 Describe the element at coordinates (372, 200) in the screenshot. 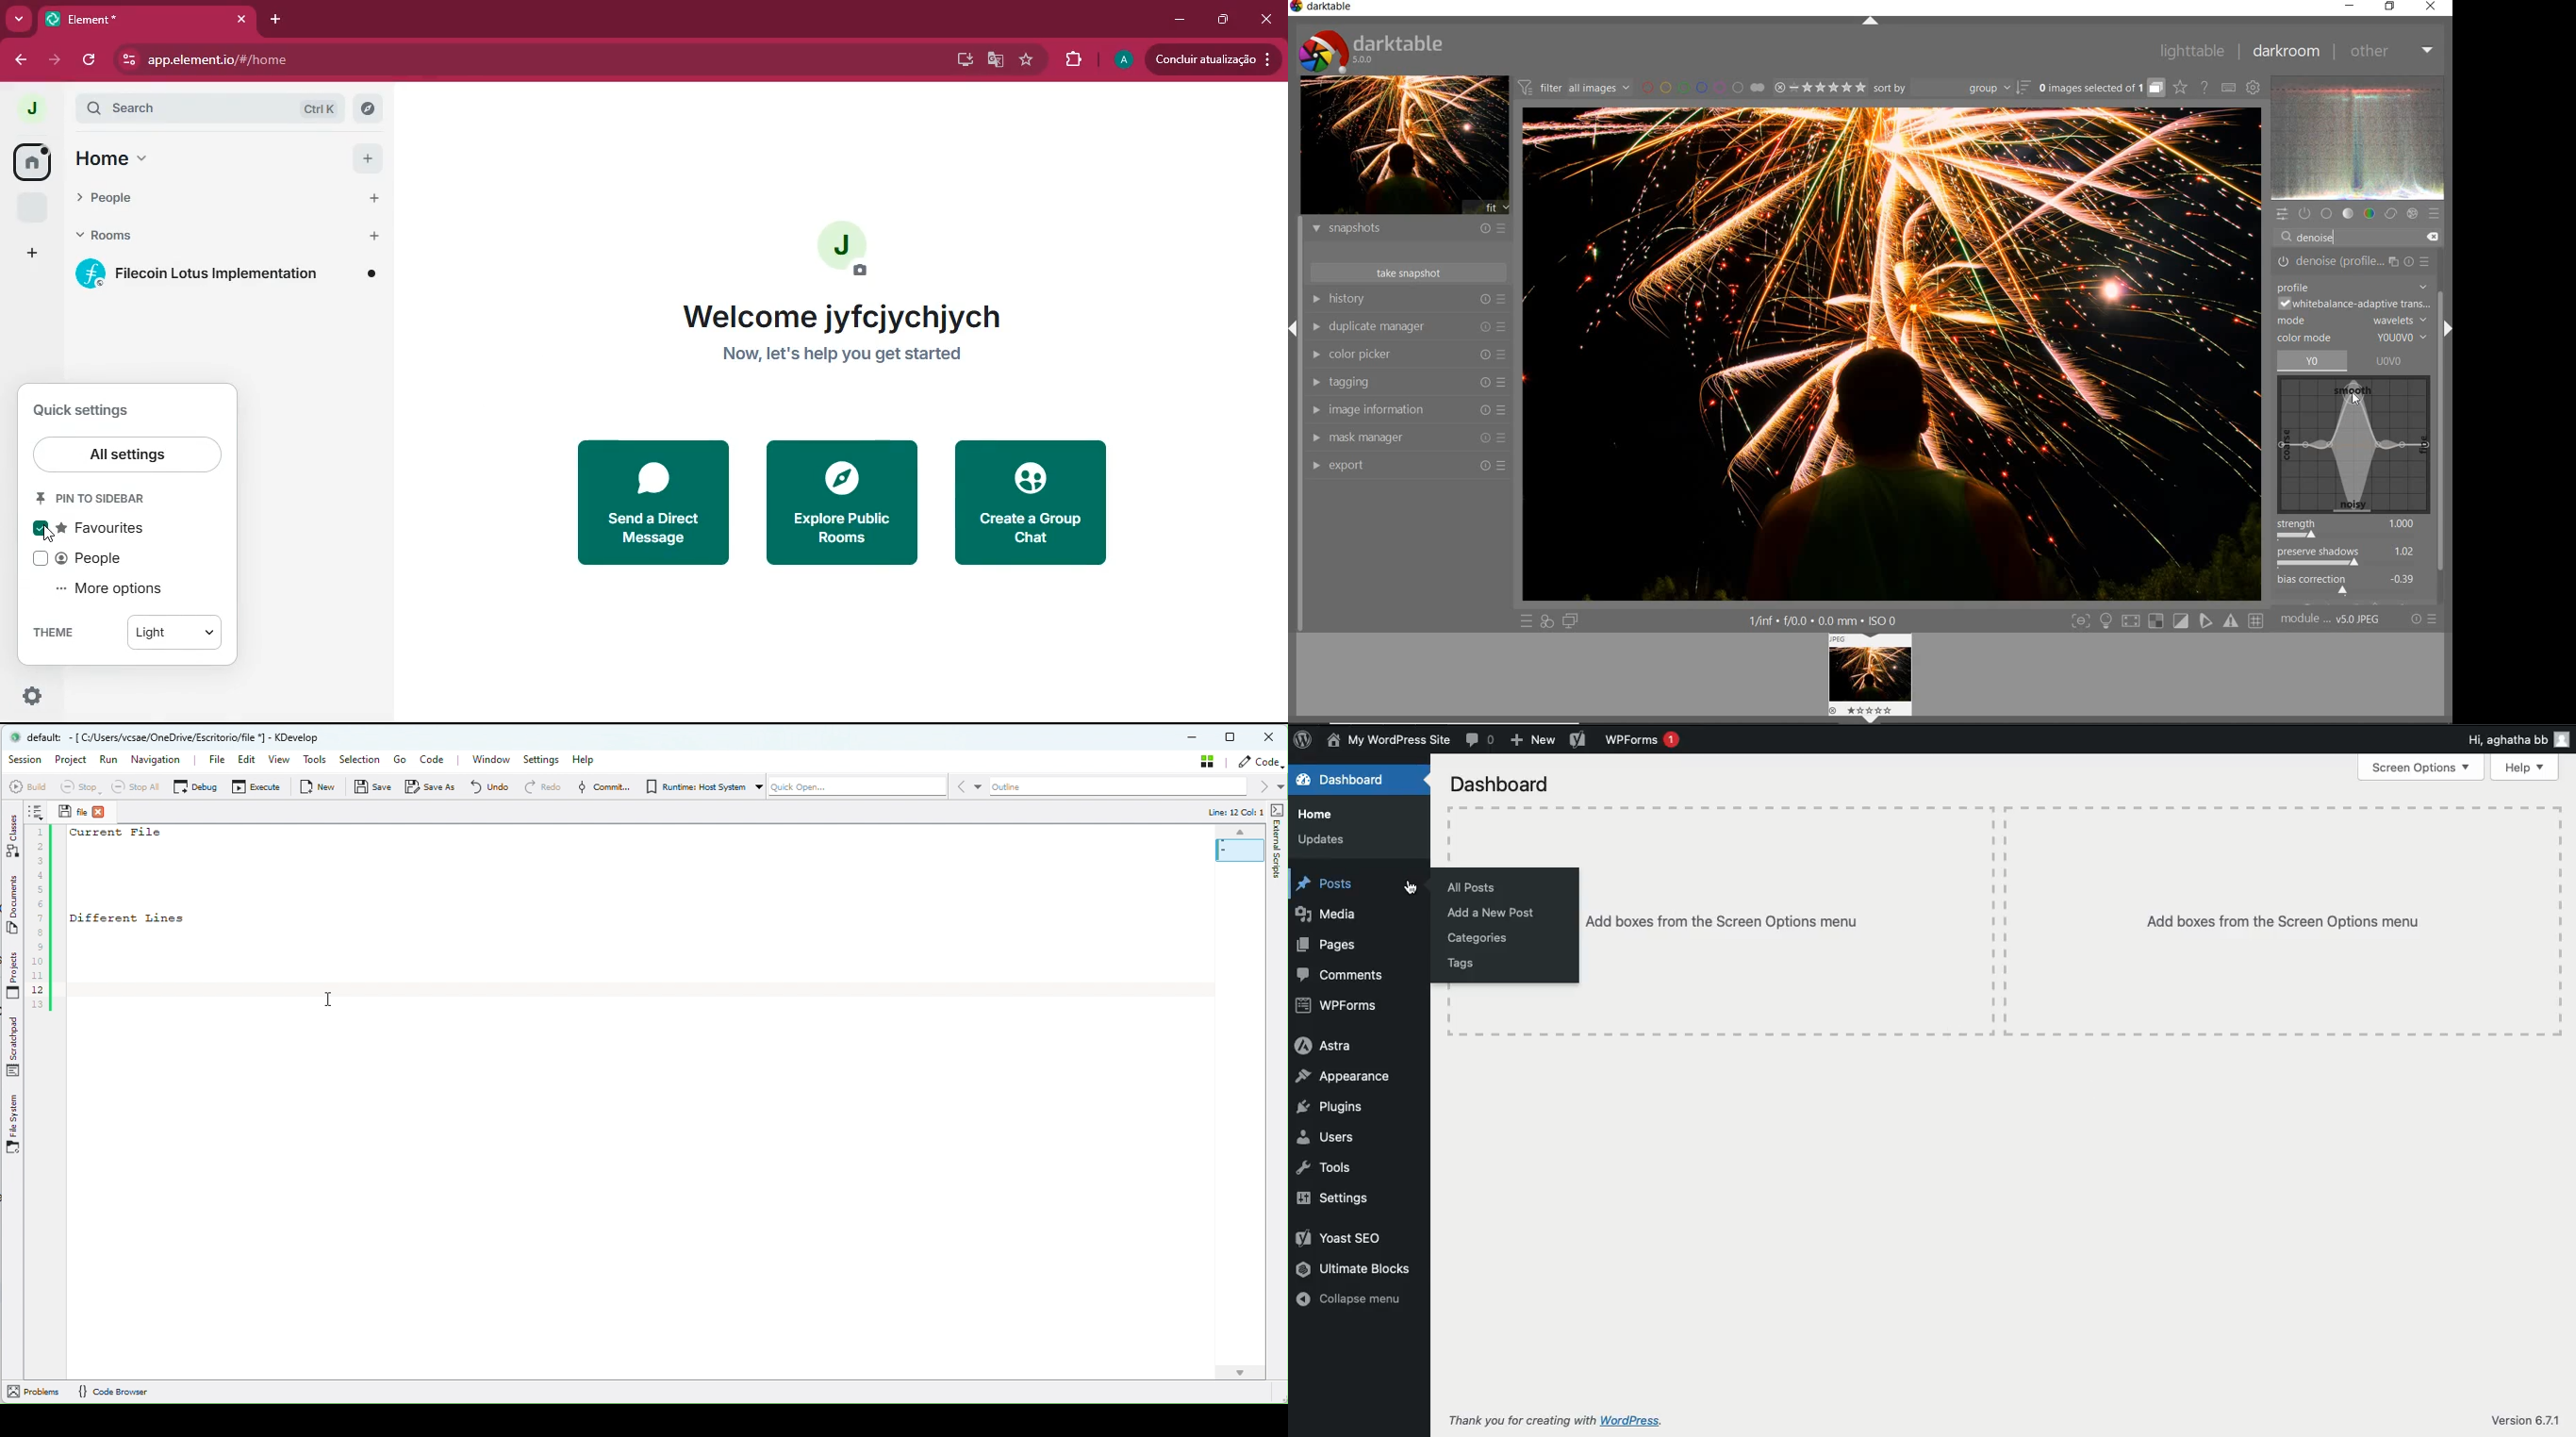

I see `Add people` at that location.